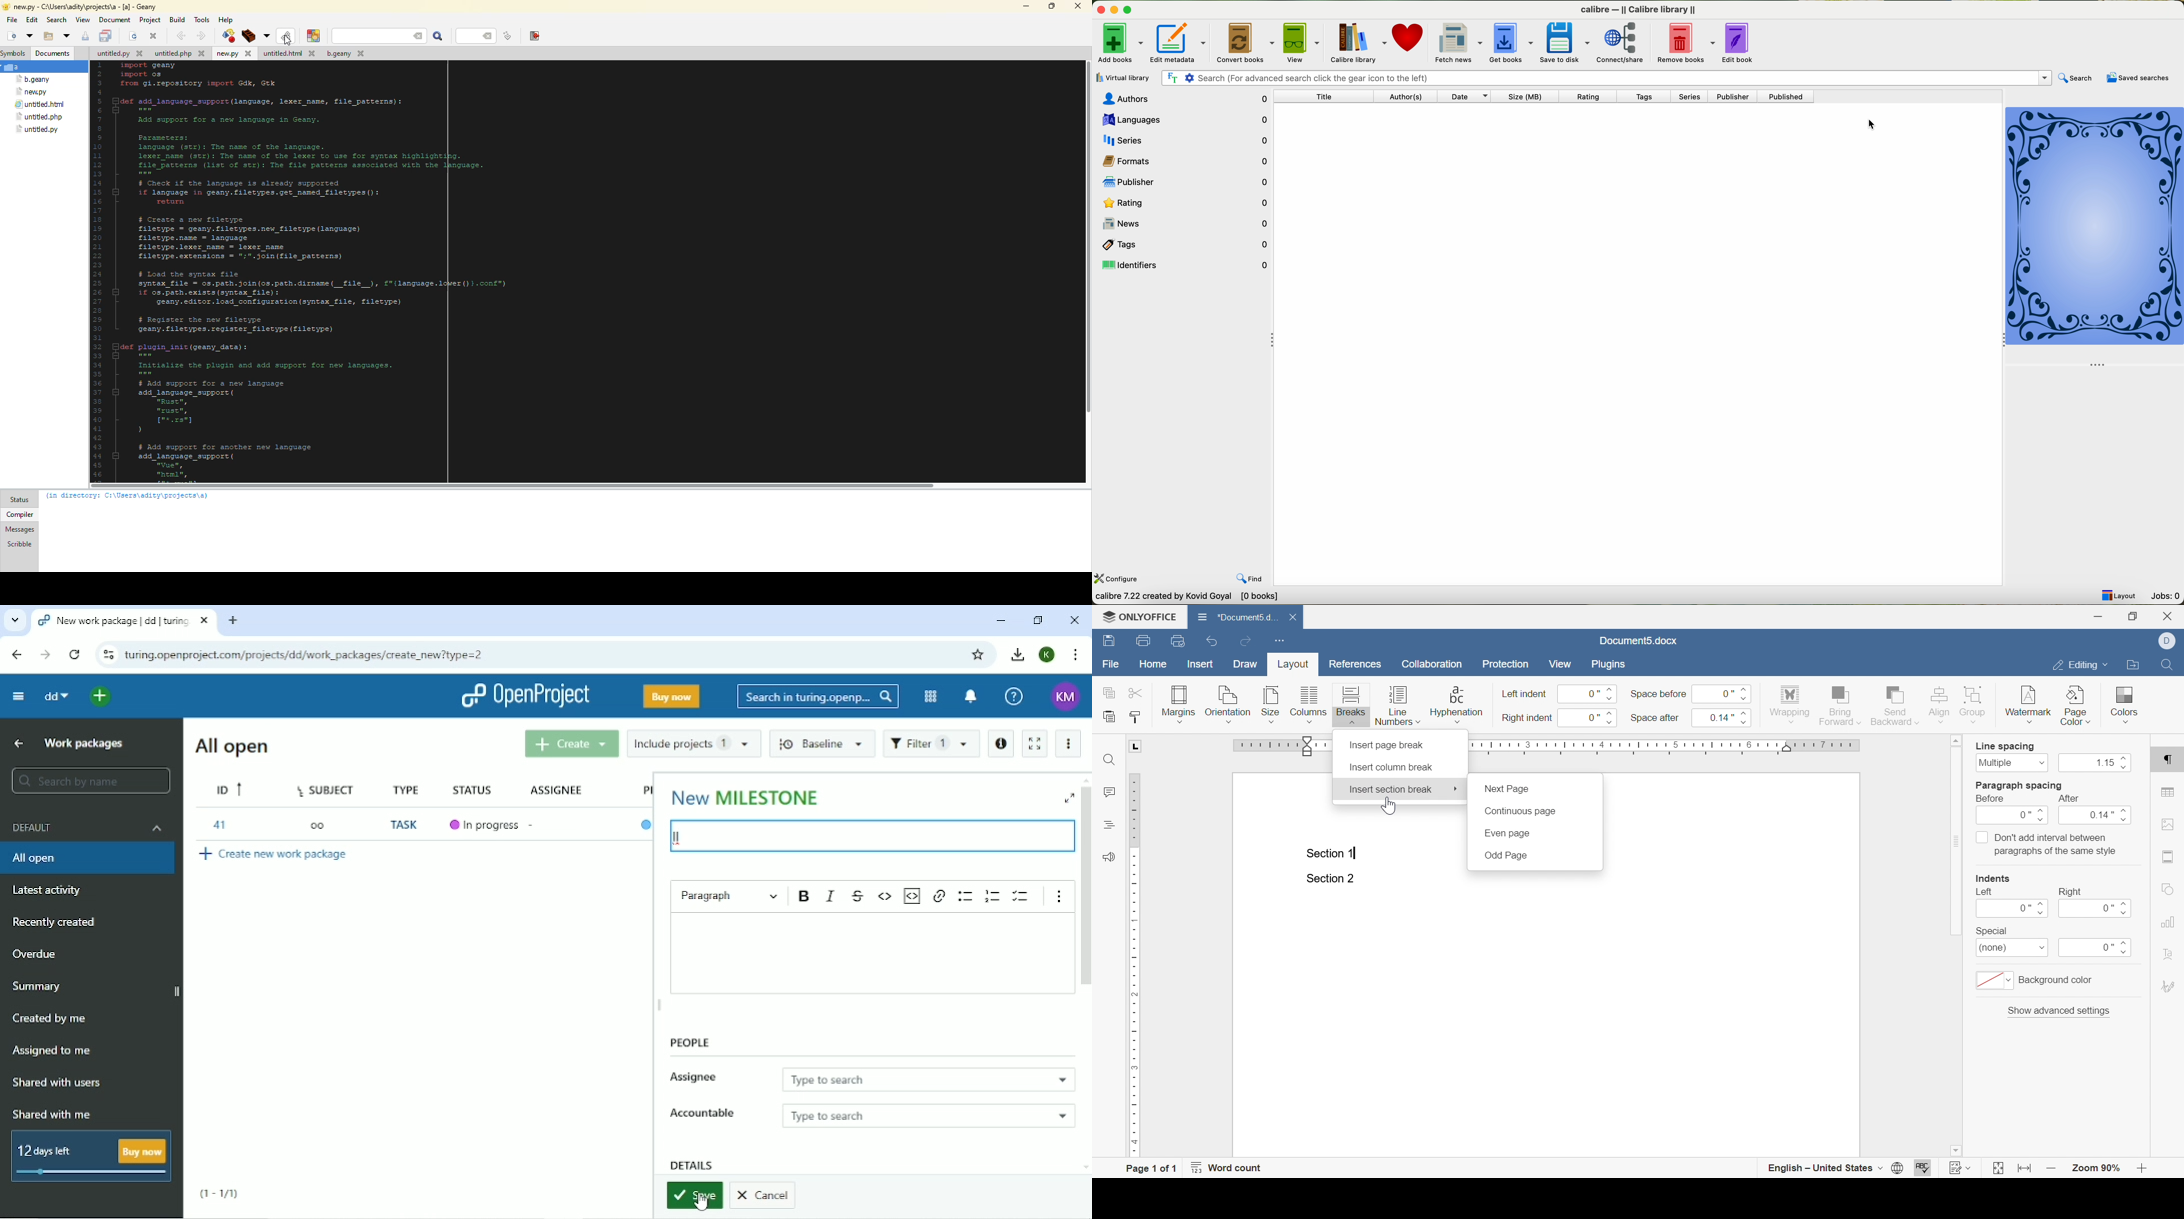  Describe the element at coordinates (1389, 745) in the screenshot. I see `insert page break` at that location.